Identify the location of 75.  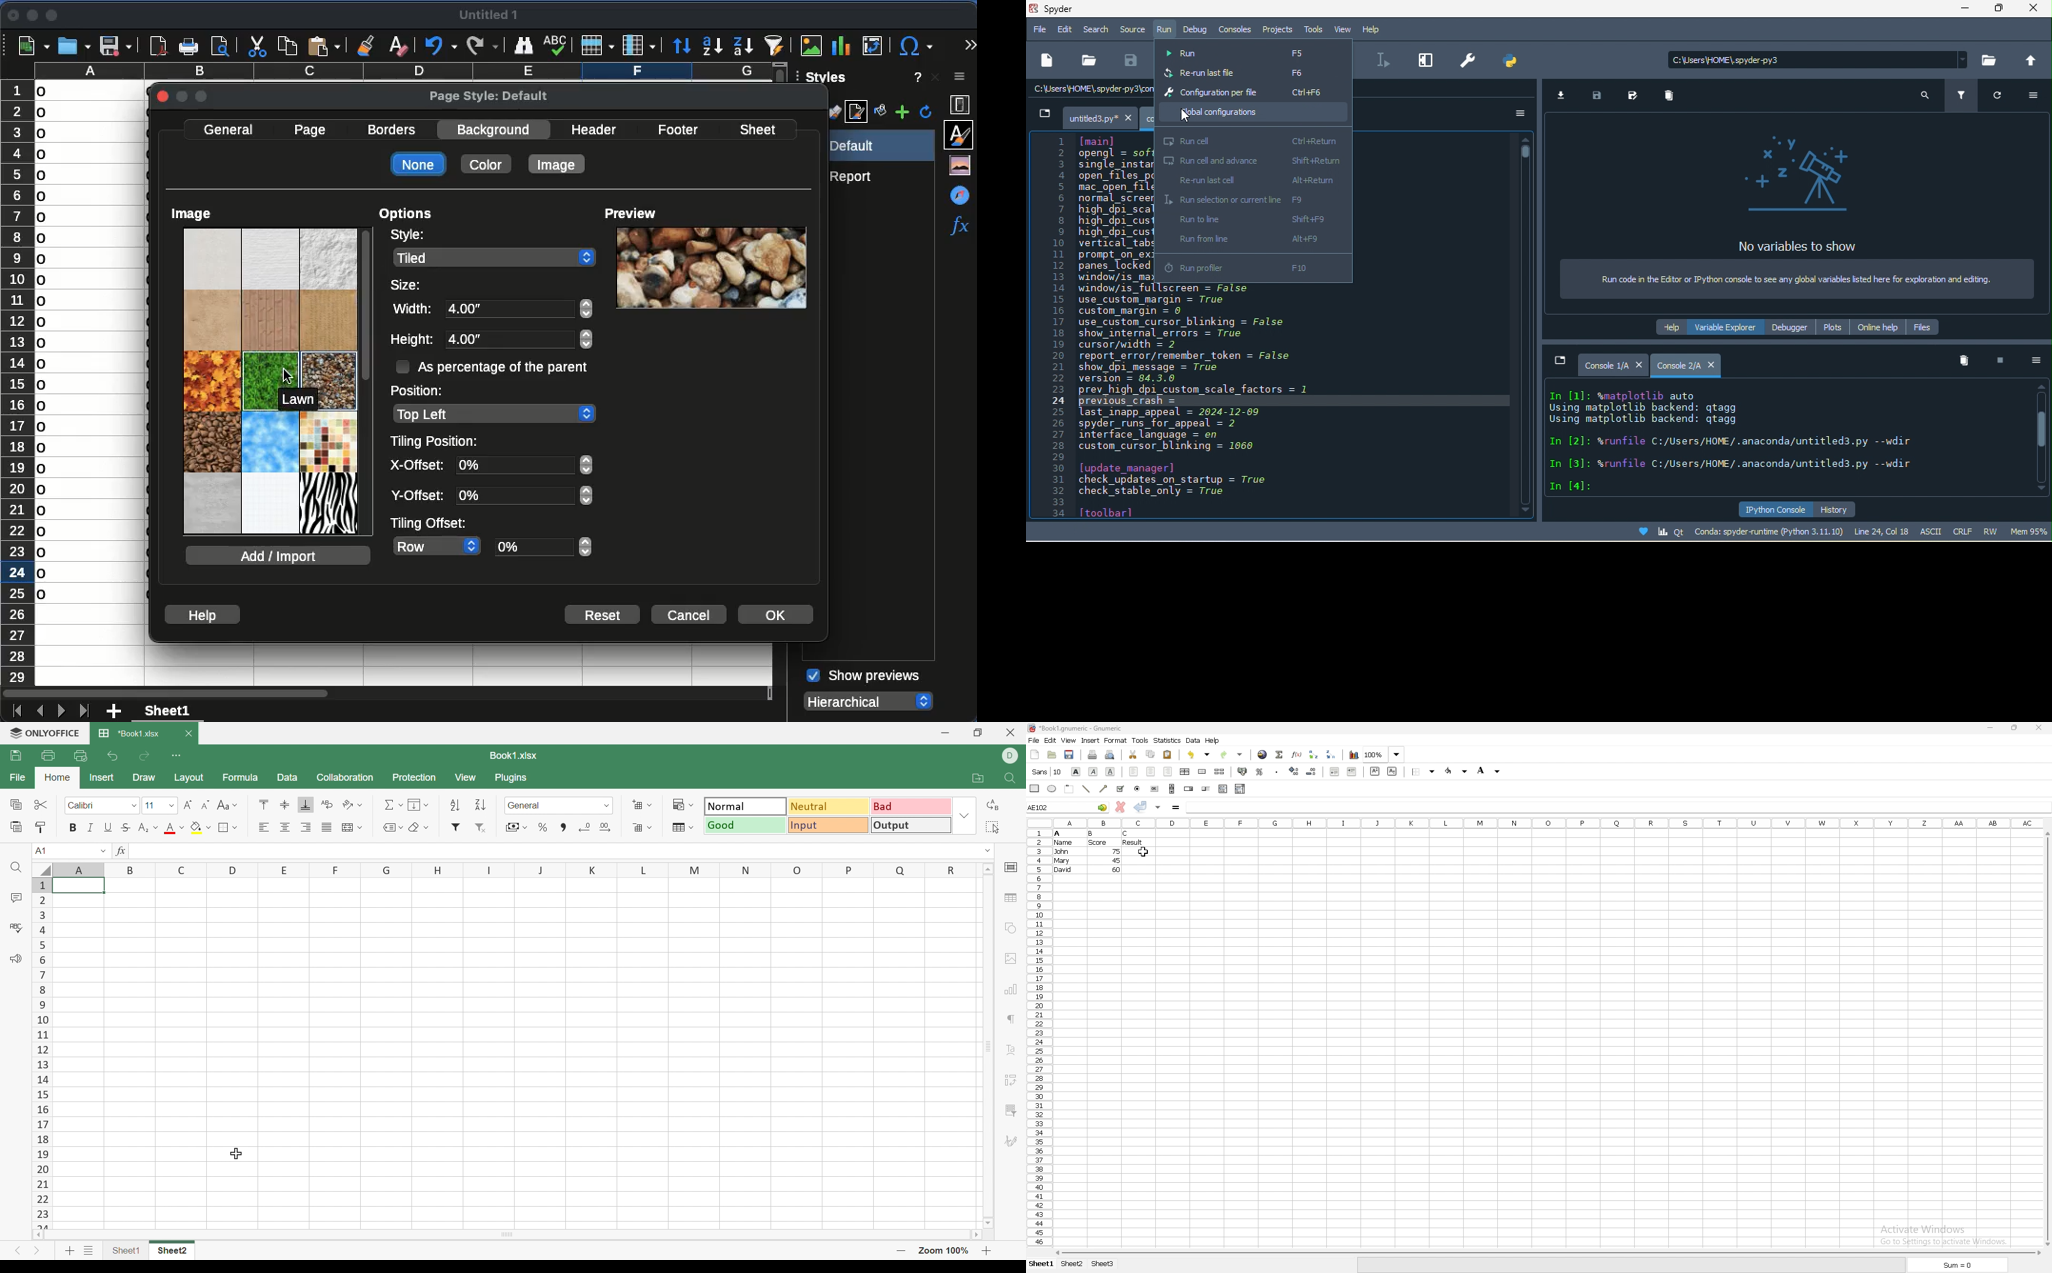
(1117, 851).